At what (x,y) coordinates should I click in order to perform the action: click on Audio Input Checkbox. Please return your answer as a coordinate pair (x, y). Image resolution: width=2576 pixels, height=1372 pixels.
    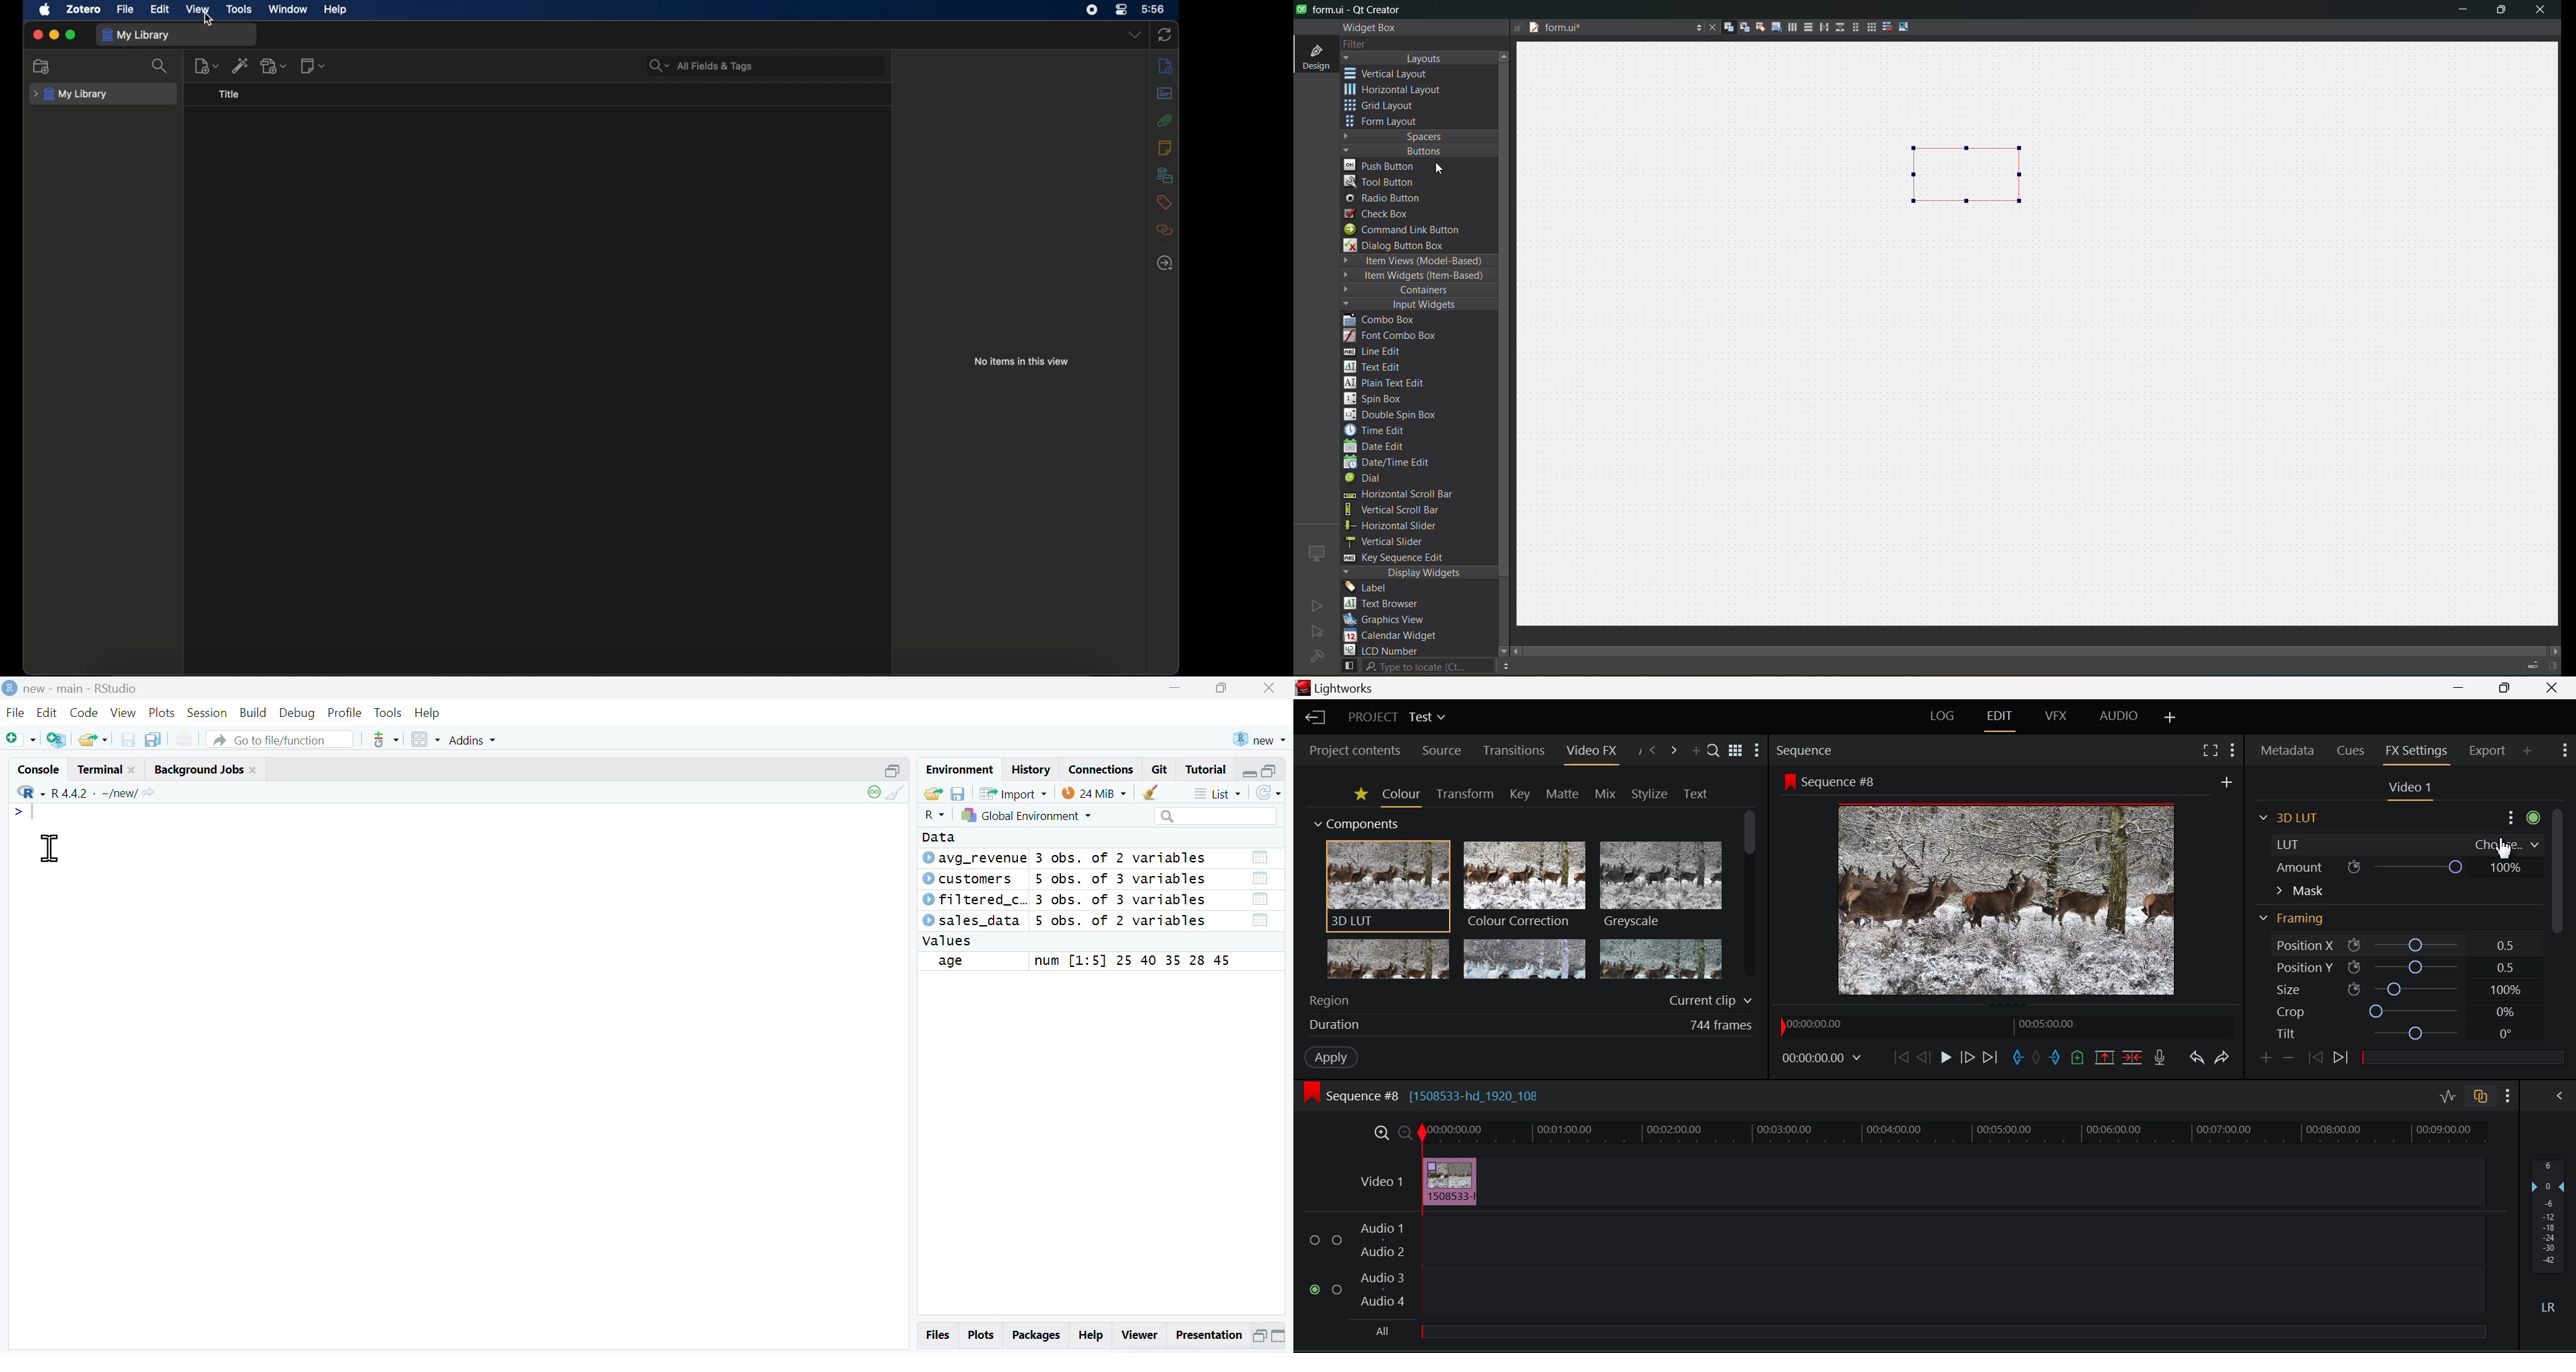
    Looking at the image, I should click on (1314, 1240).